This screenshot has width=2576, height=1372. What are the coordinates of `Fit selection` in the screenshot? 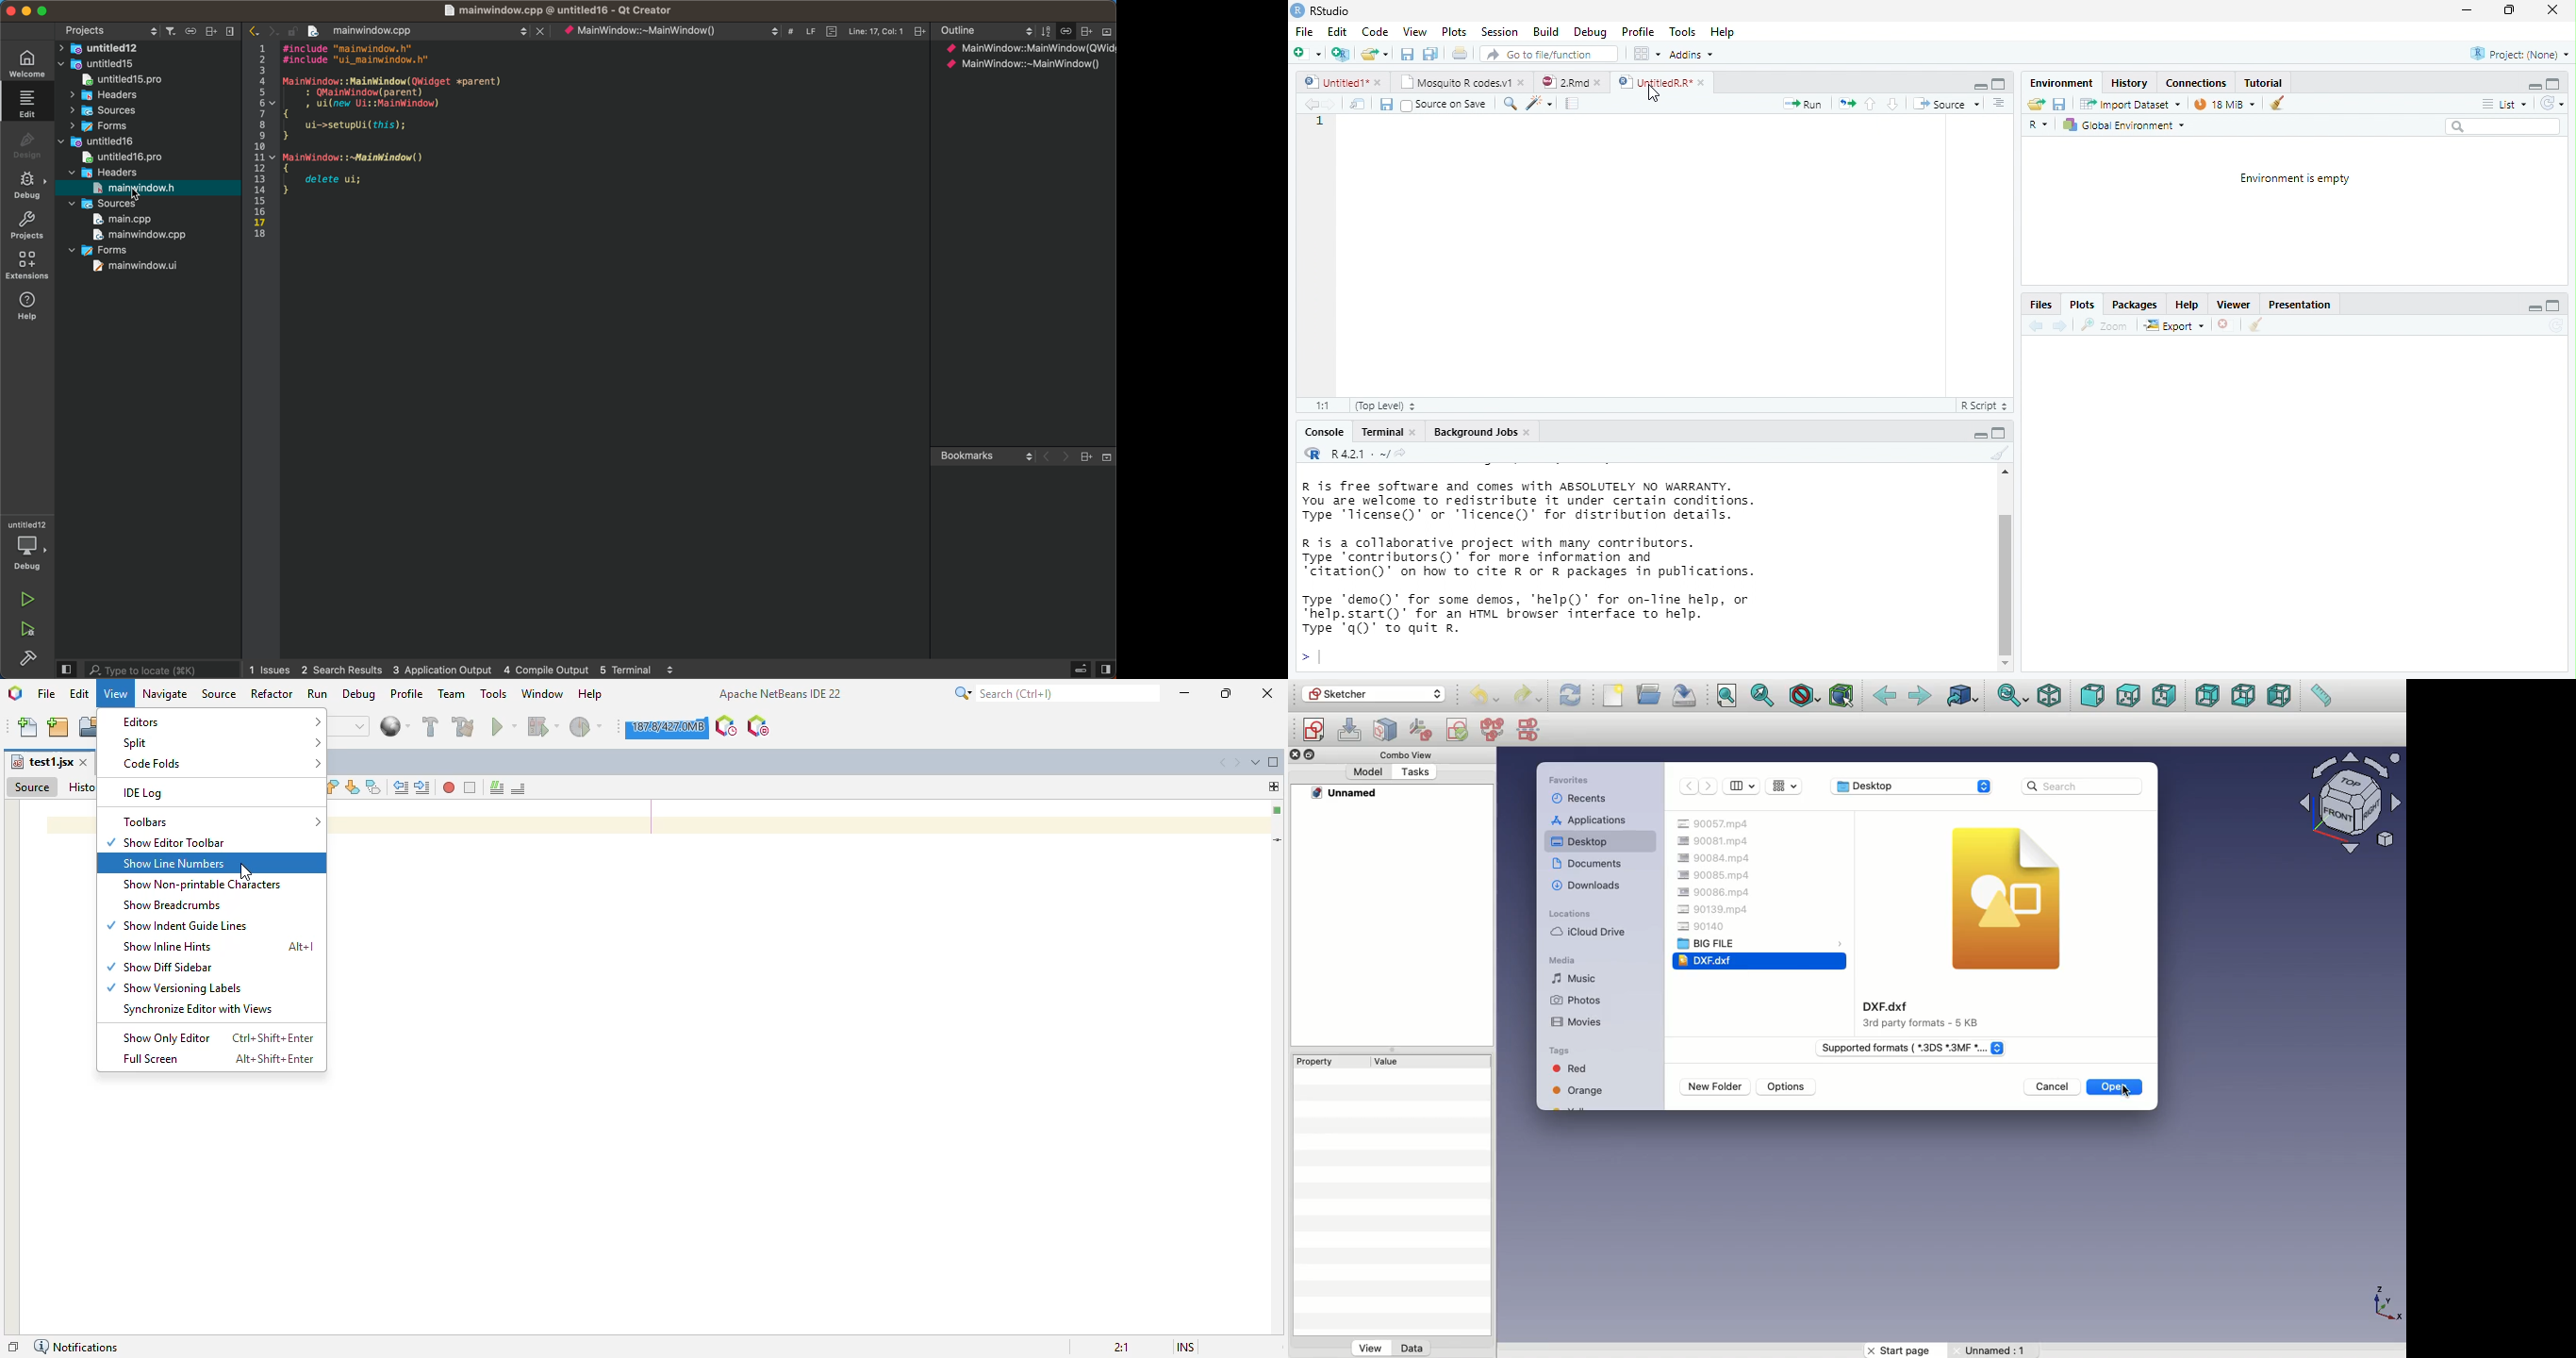 It's located at (1763, 695).